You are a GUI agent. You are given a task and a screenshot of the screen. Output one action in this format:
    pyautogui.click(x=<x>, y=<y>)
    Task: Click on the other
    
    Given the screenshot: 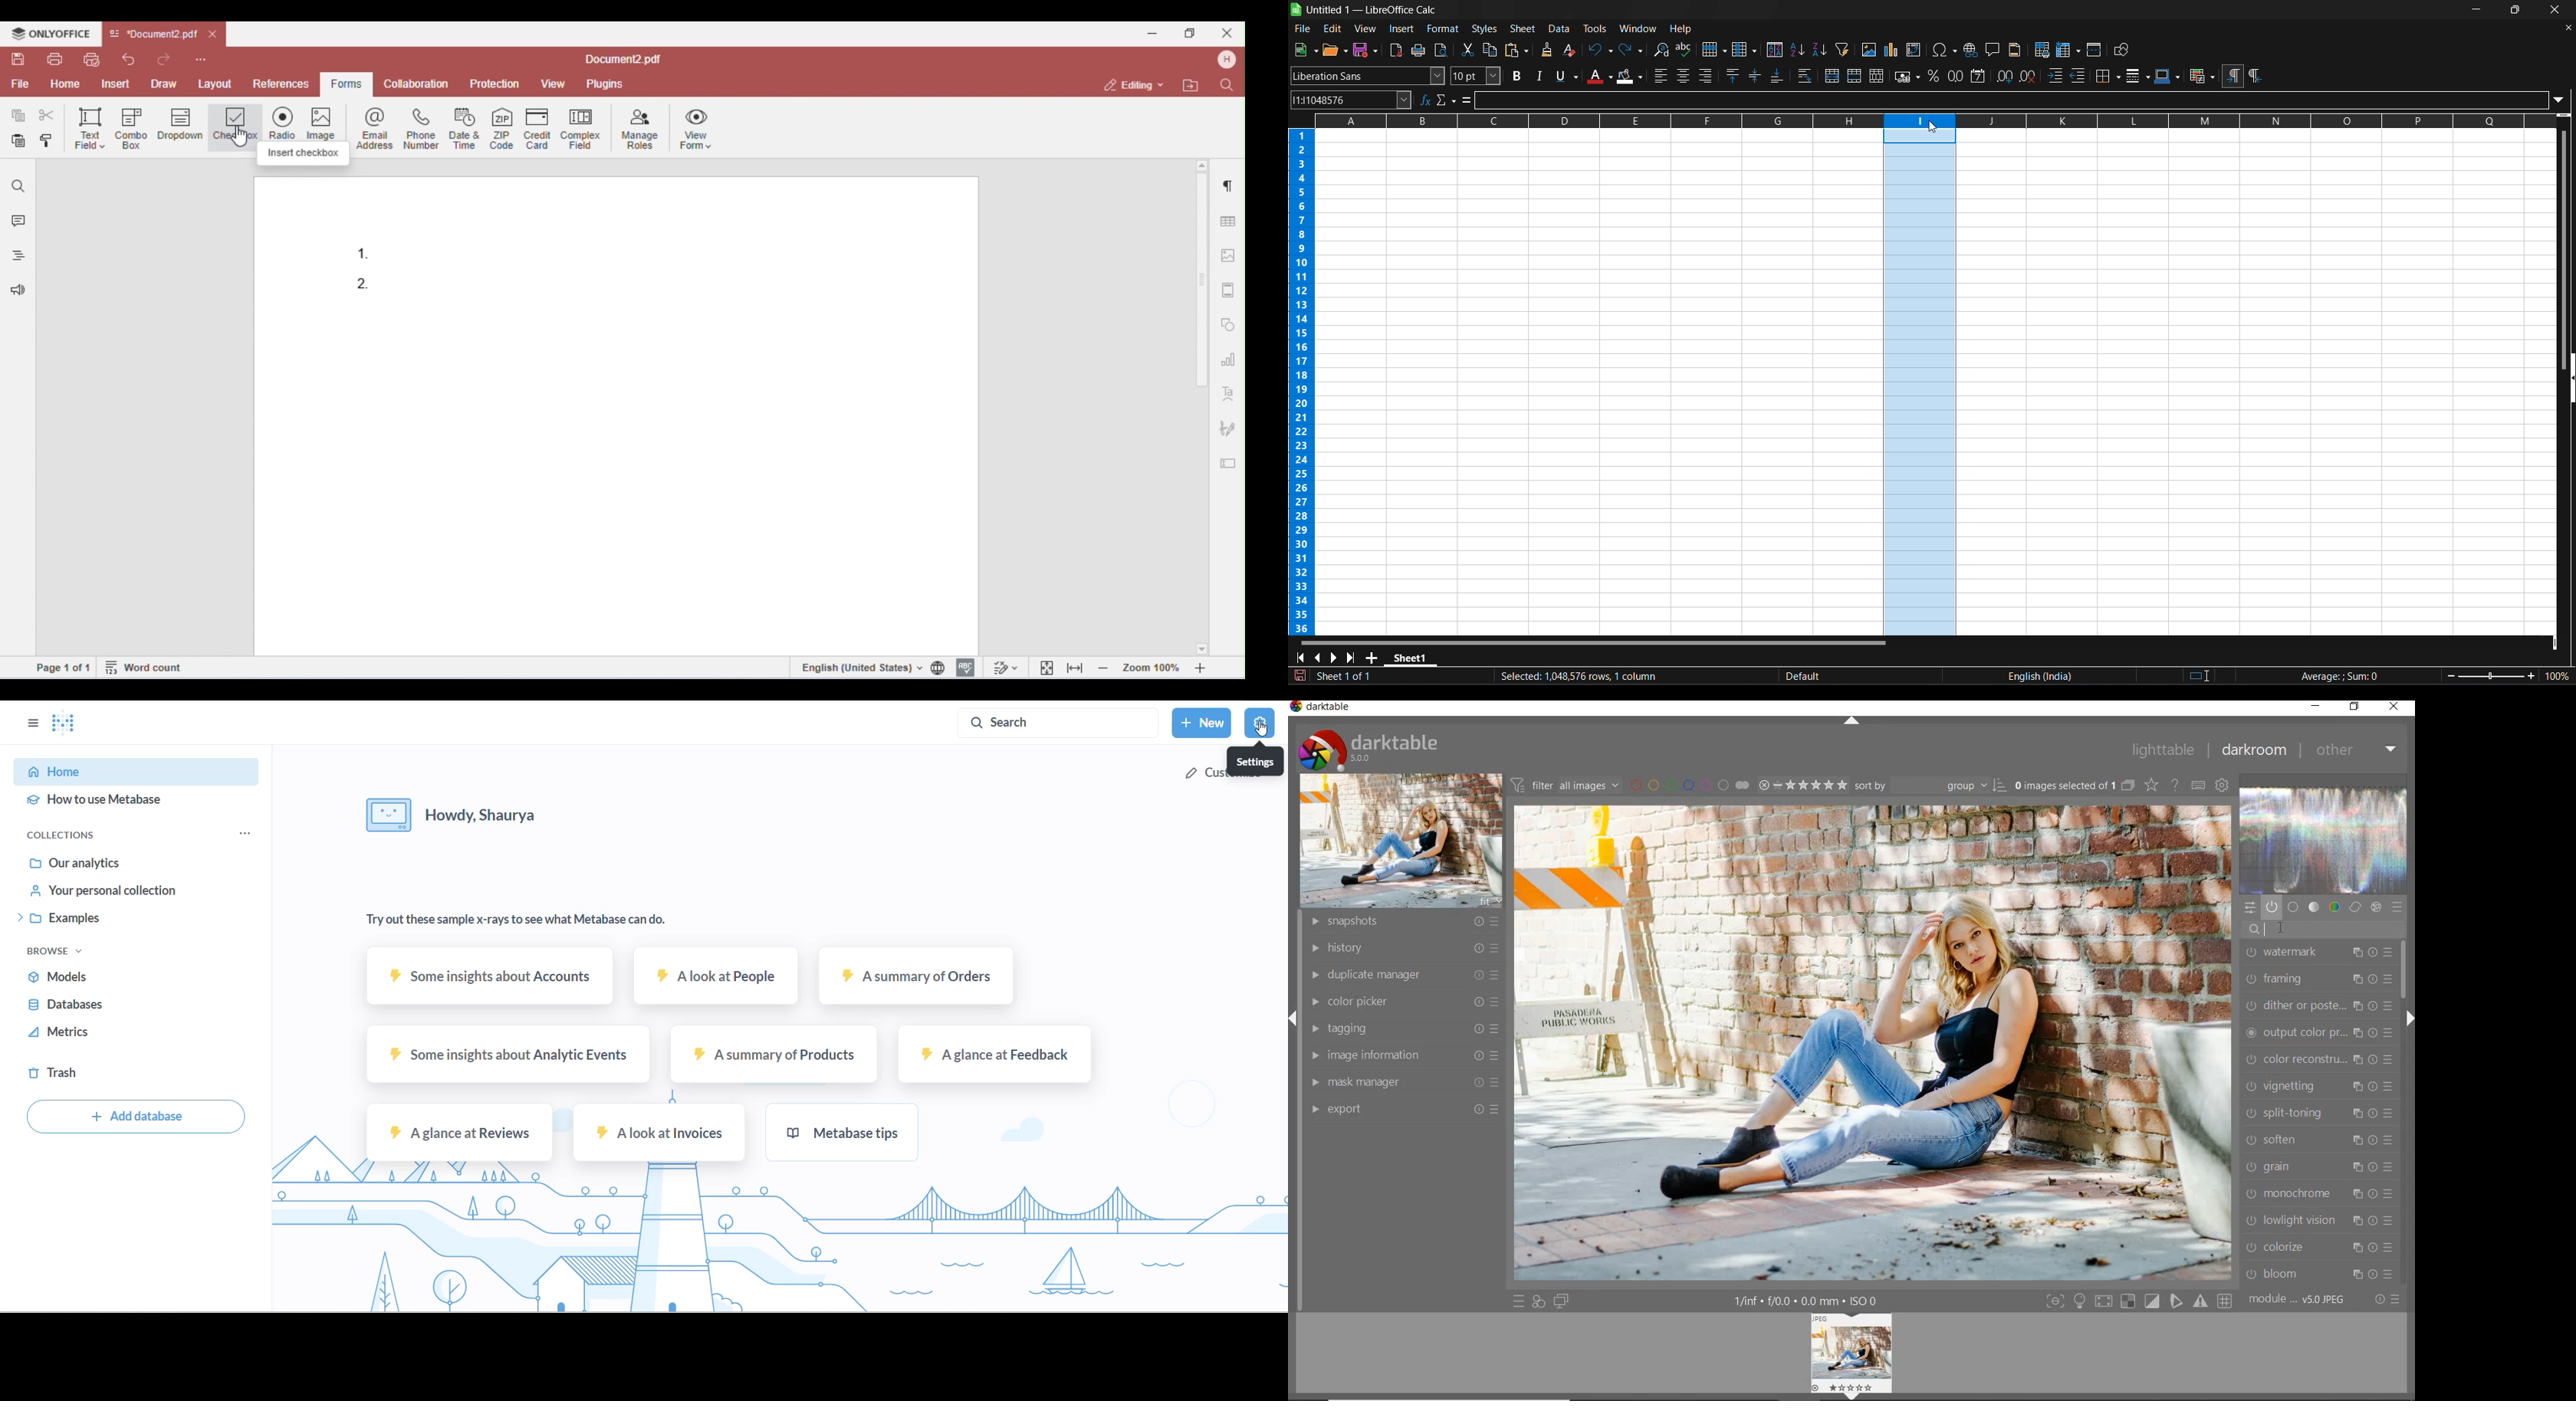 What is the action you would take?
    pyautogui.click(x=2356, y=751)
    